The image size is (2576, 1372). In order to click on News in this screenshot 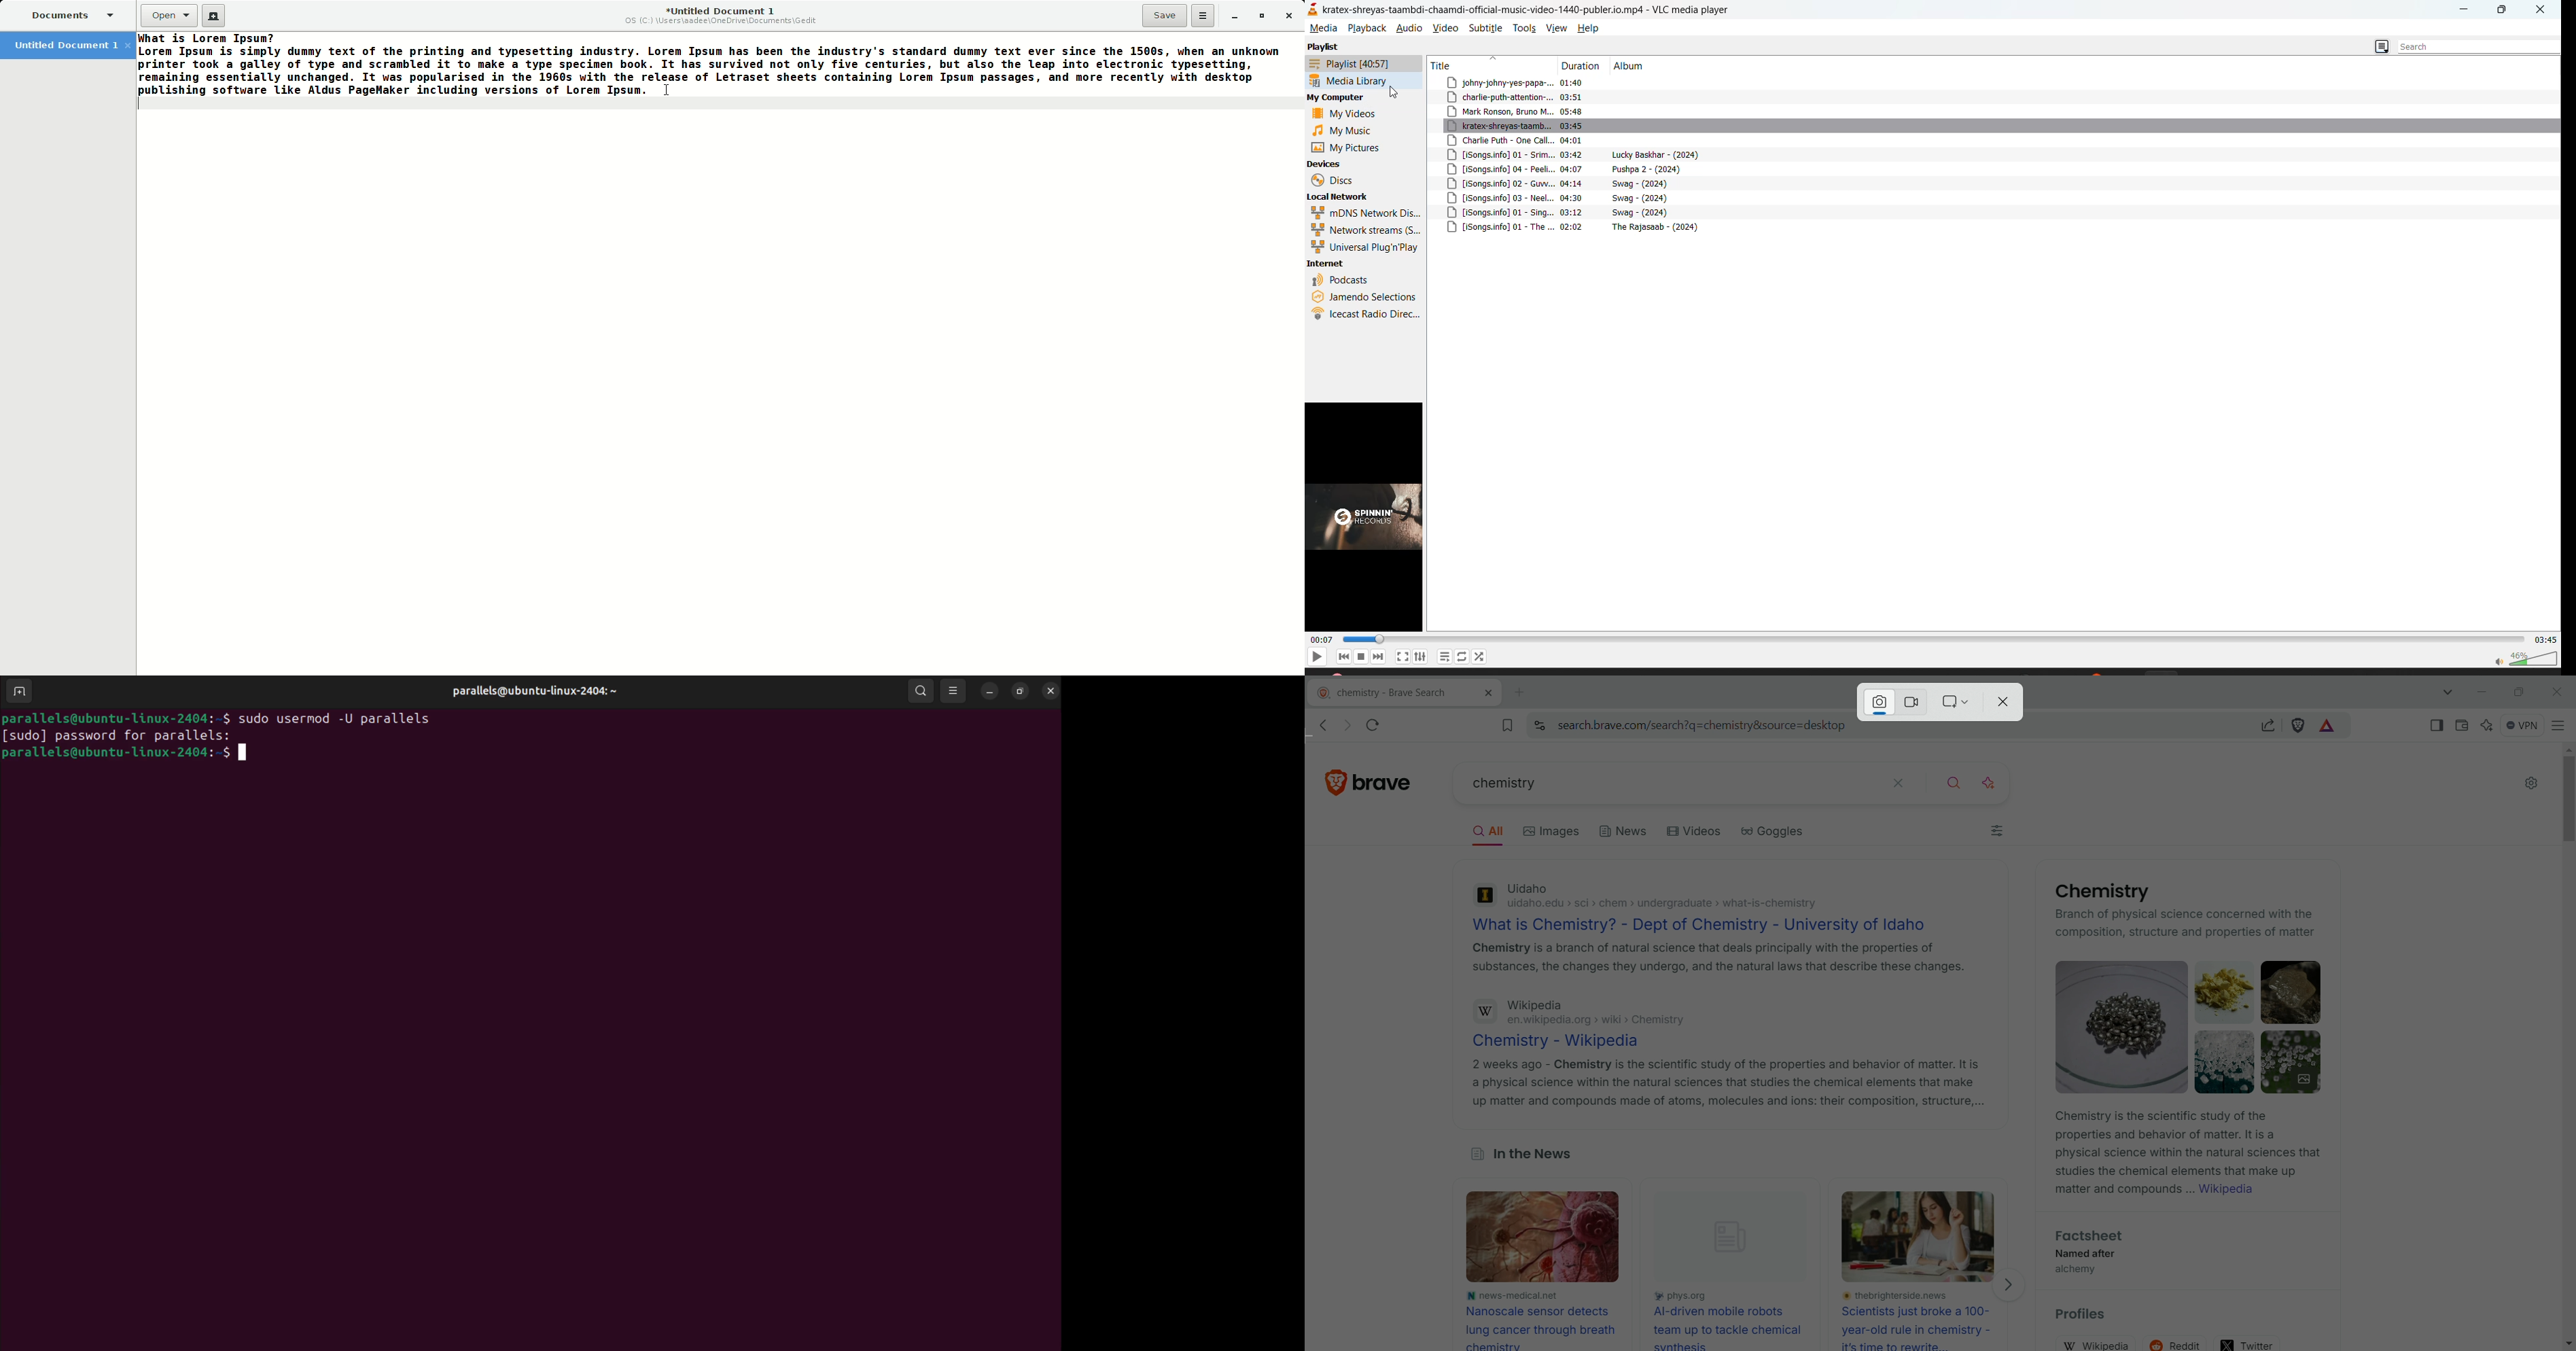, I will do `click(1624, 835)`.